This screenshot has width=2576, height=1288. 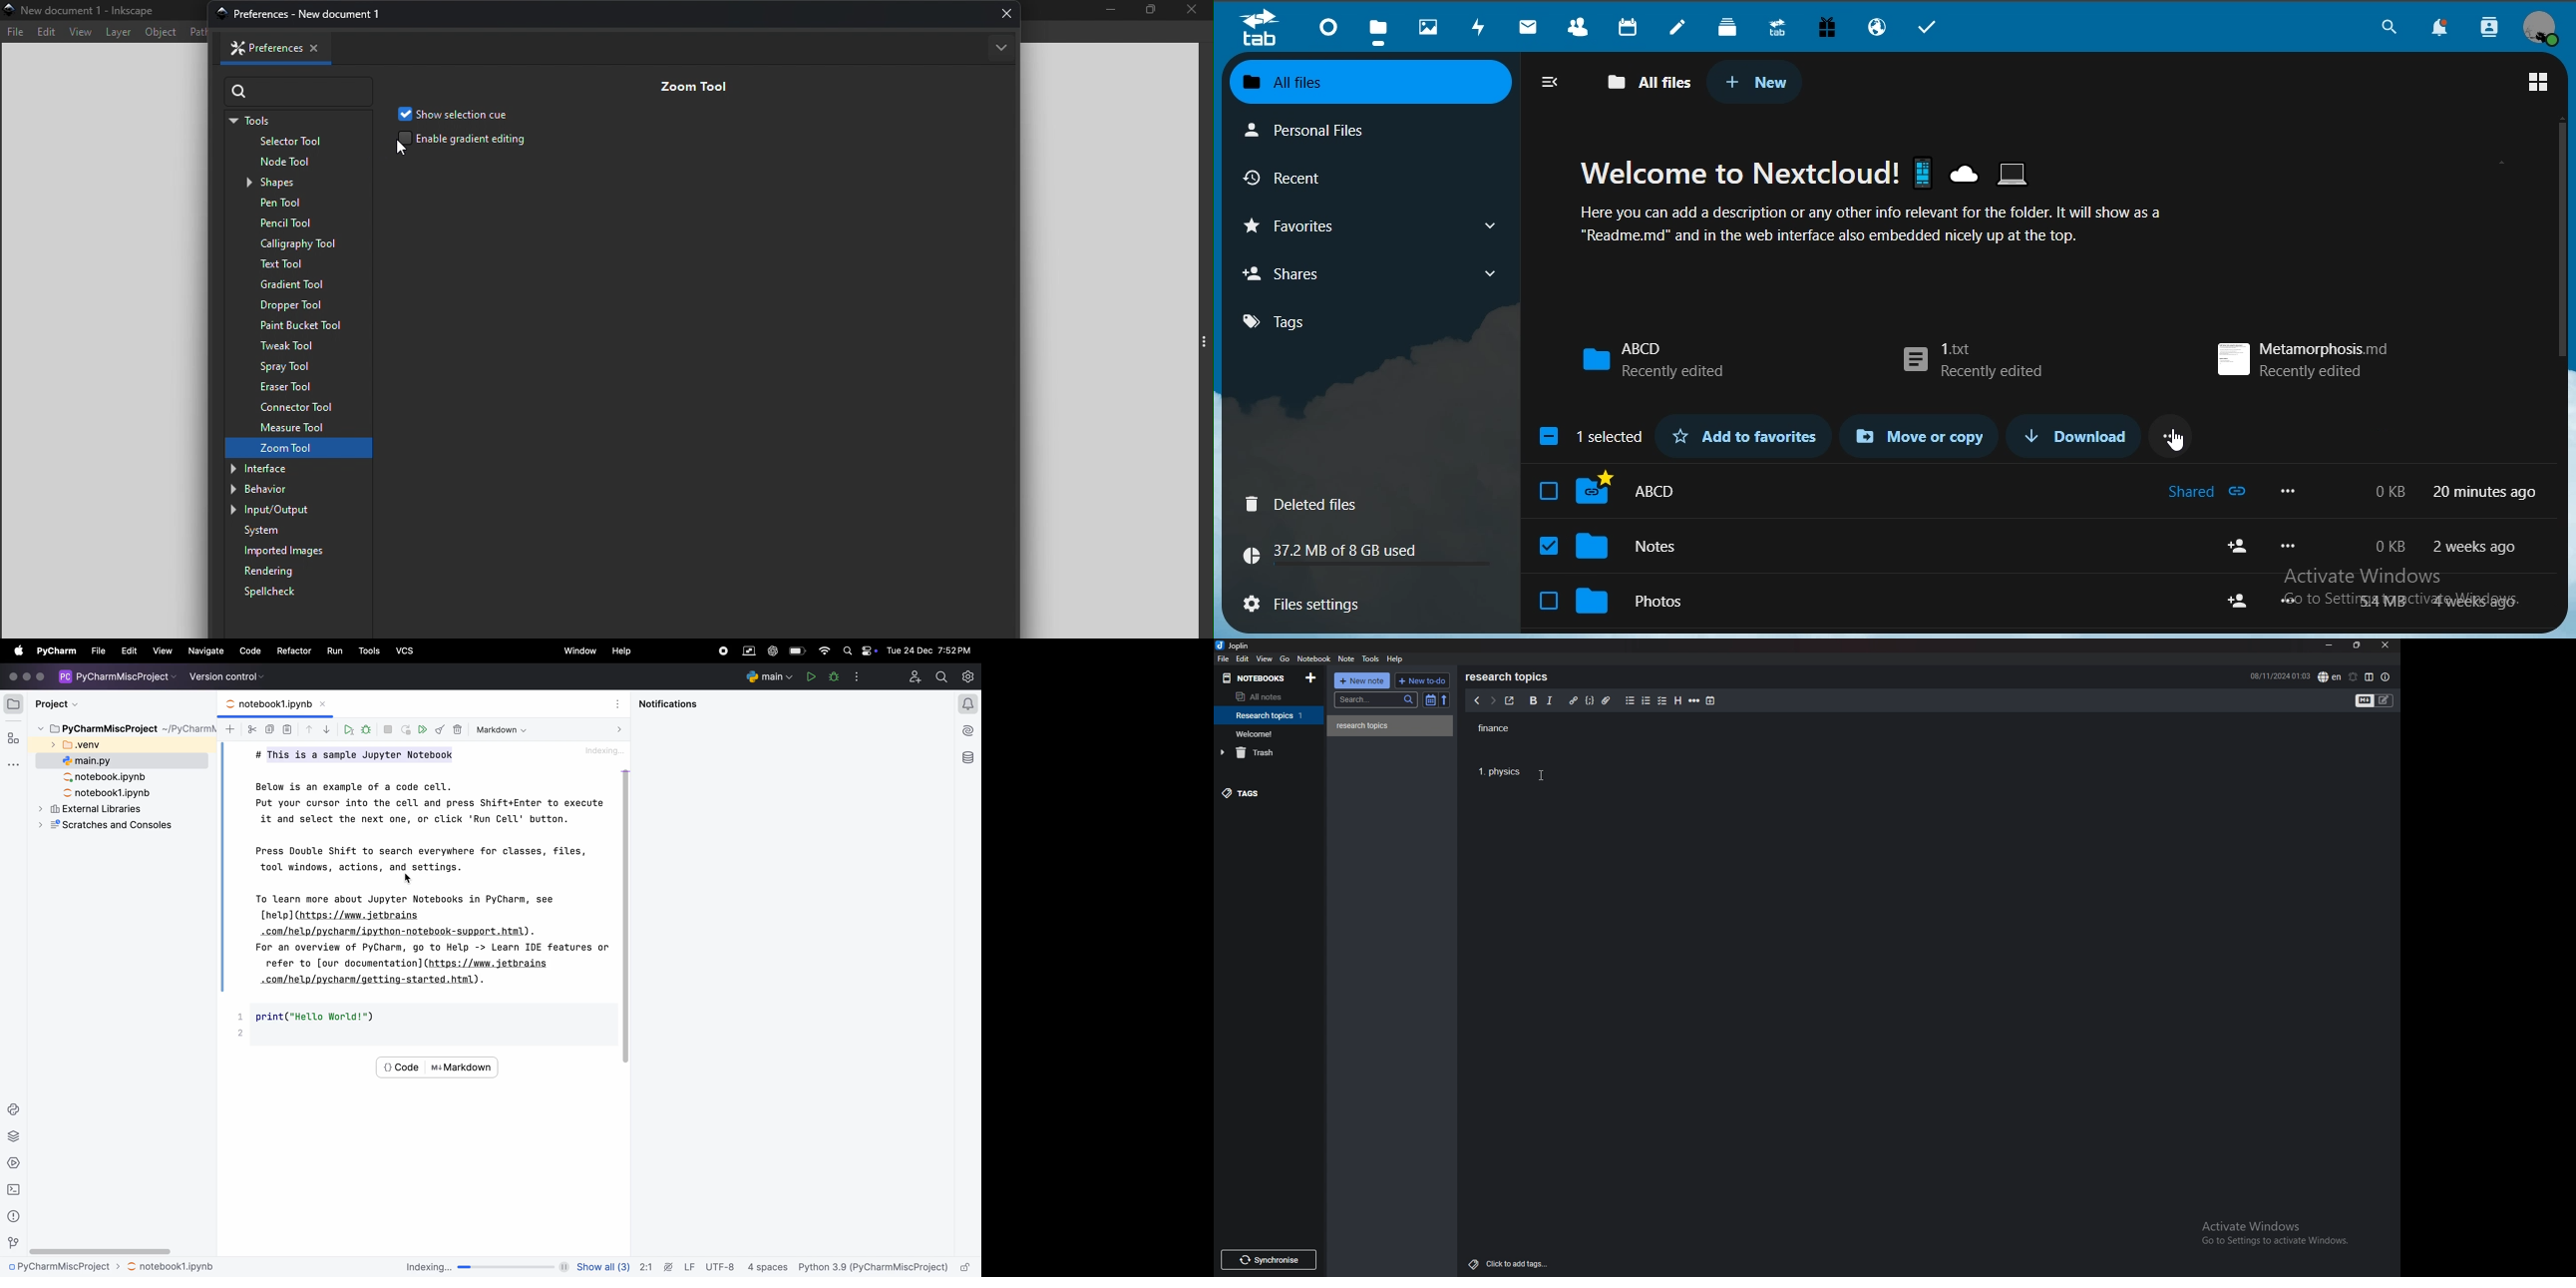 I want to click on hyperlink, so click(x=1573, y=701).